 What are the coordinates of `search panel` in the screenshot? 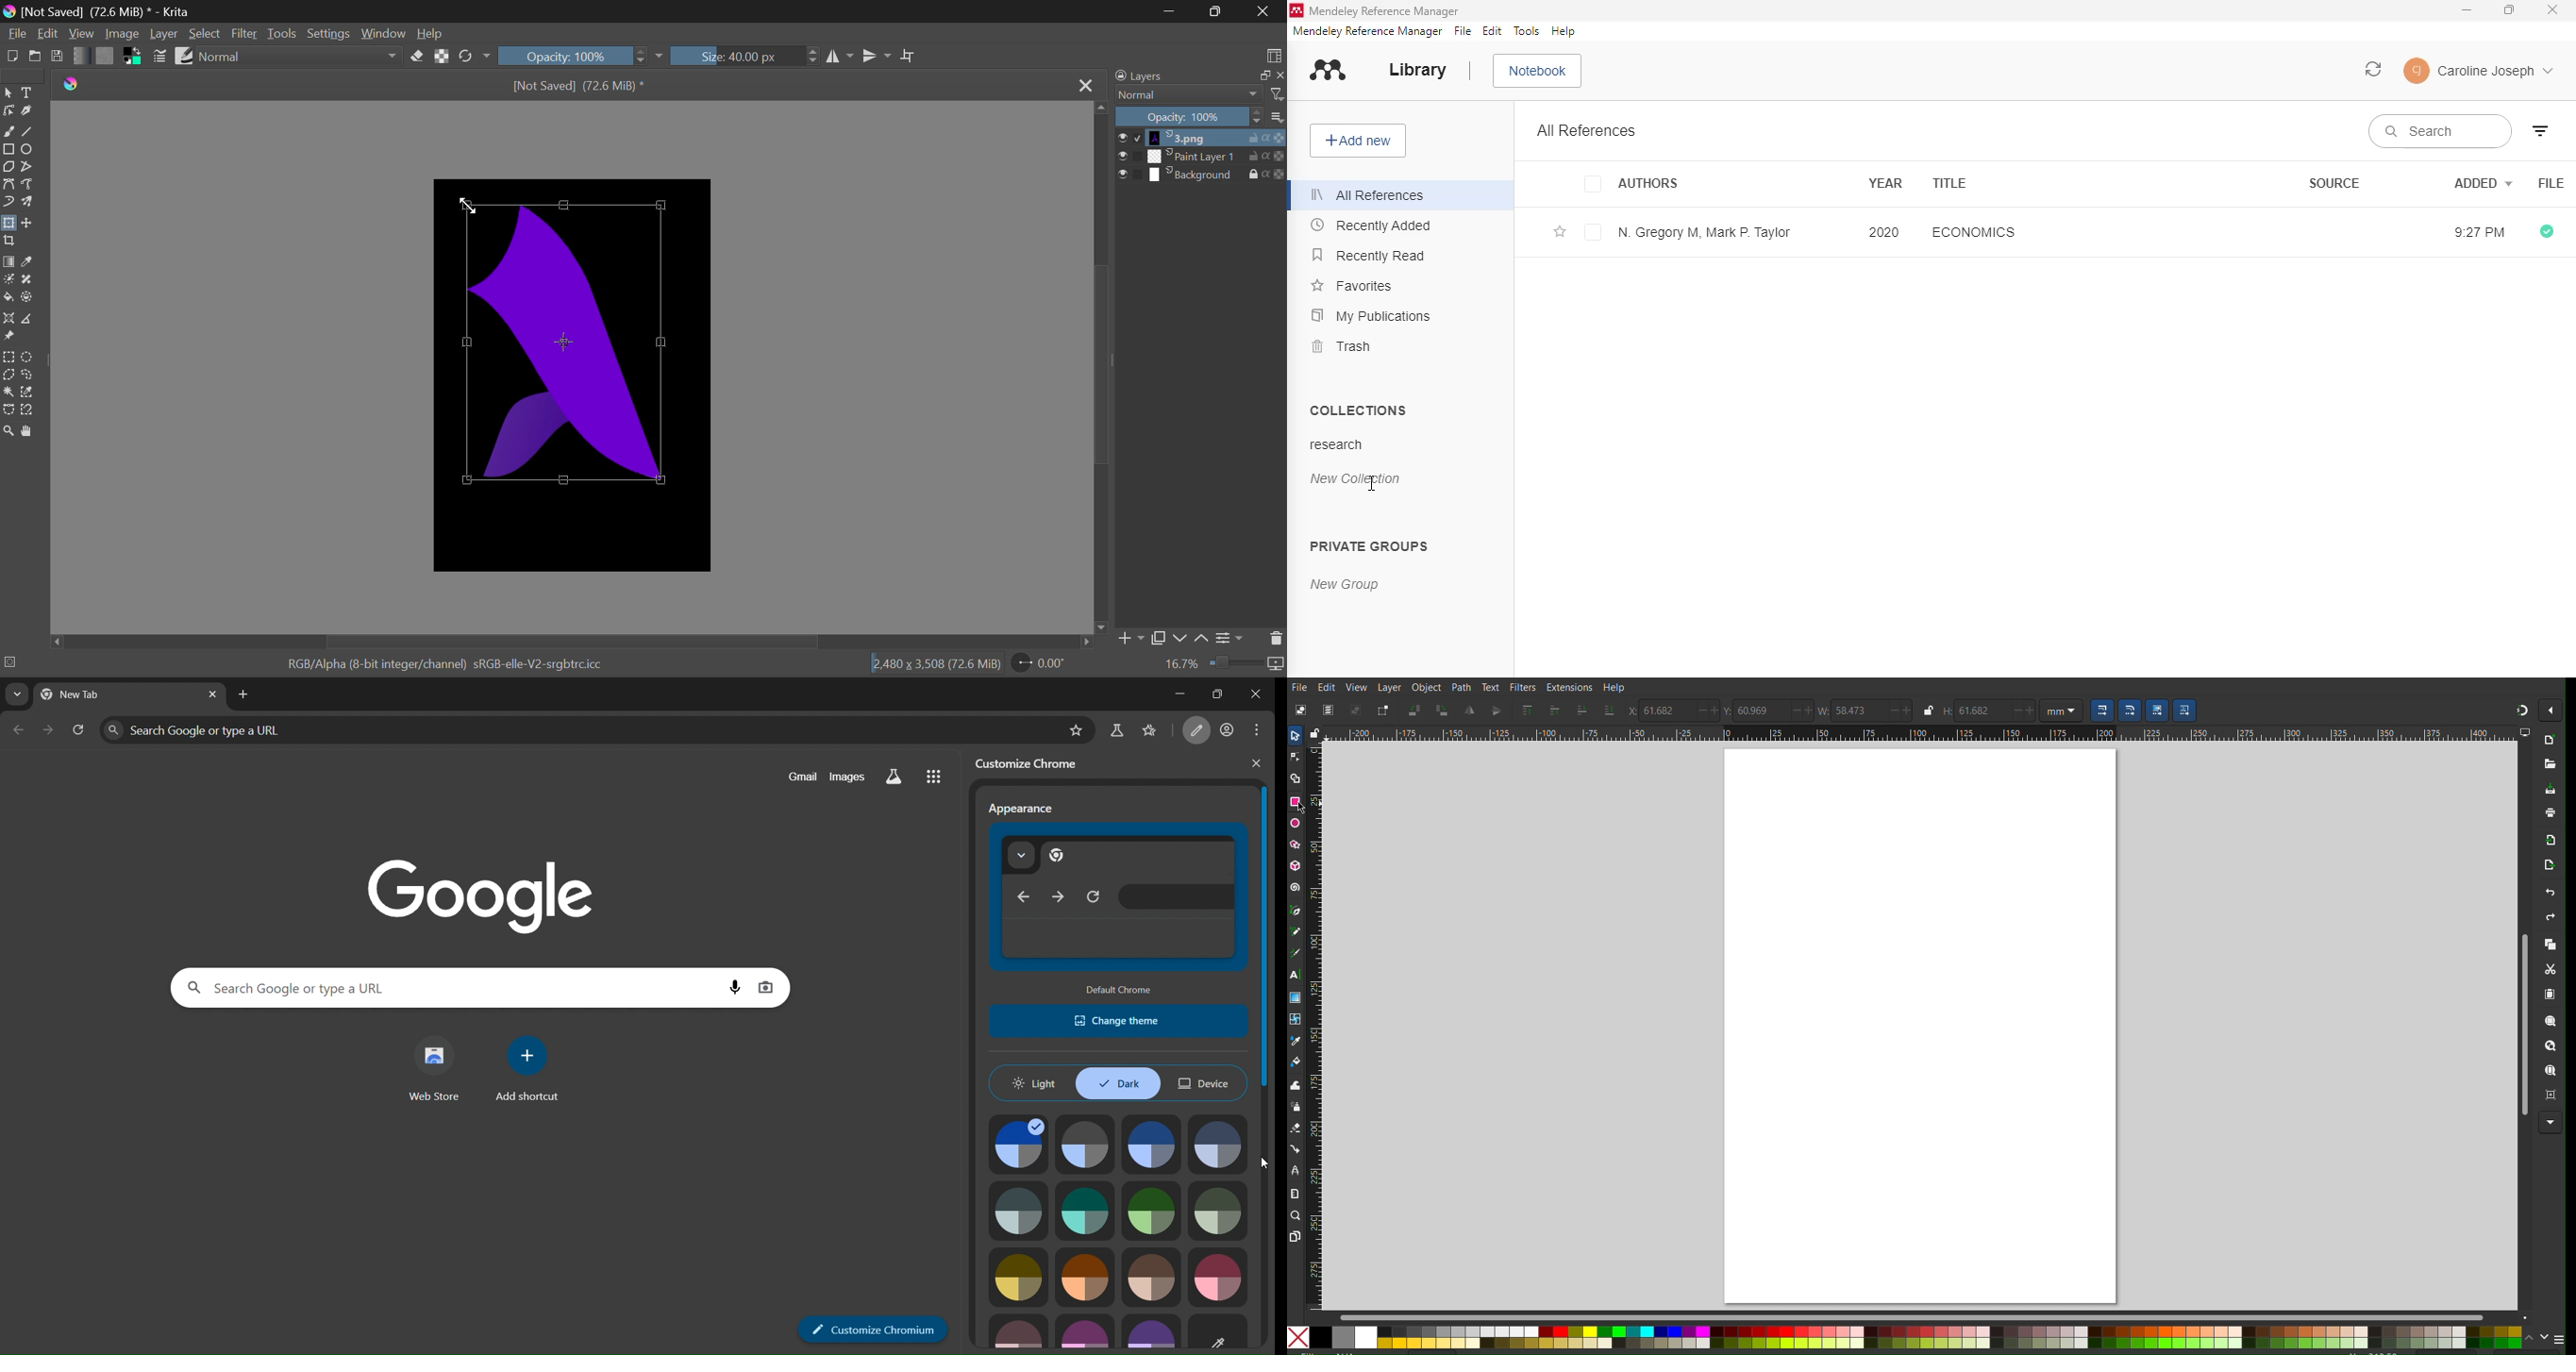 It's located at (216, 729).